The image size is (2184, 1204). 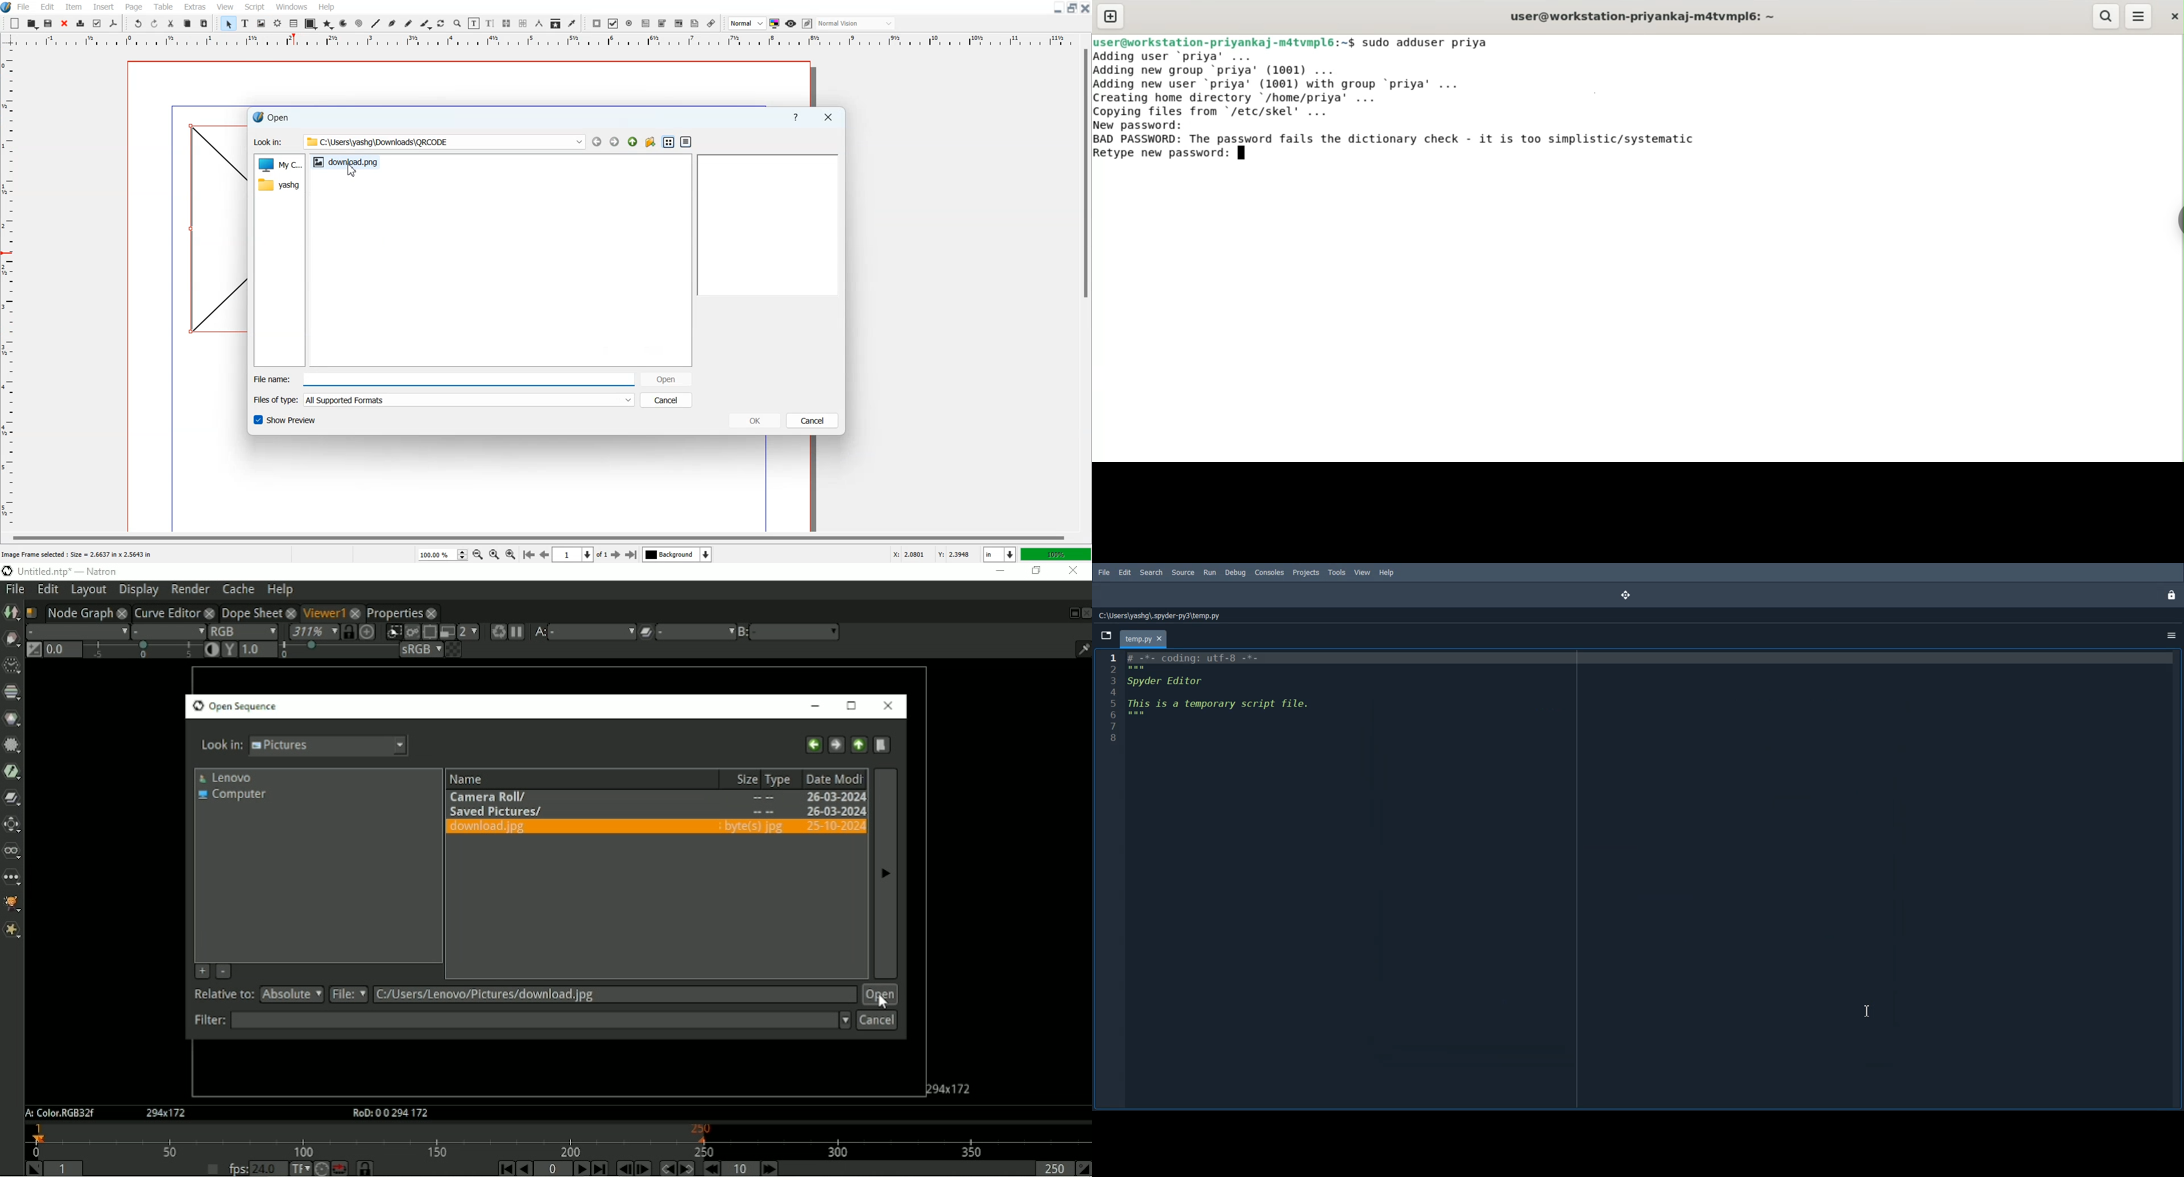 I want to click on Select Image Preview Quality, so click(x=747, y=23).